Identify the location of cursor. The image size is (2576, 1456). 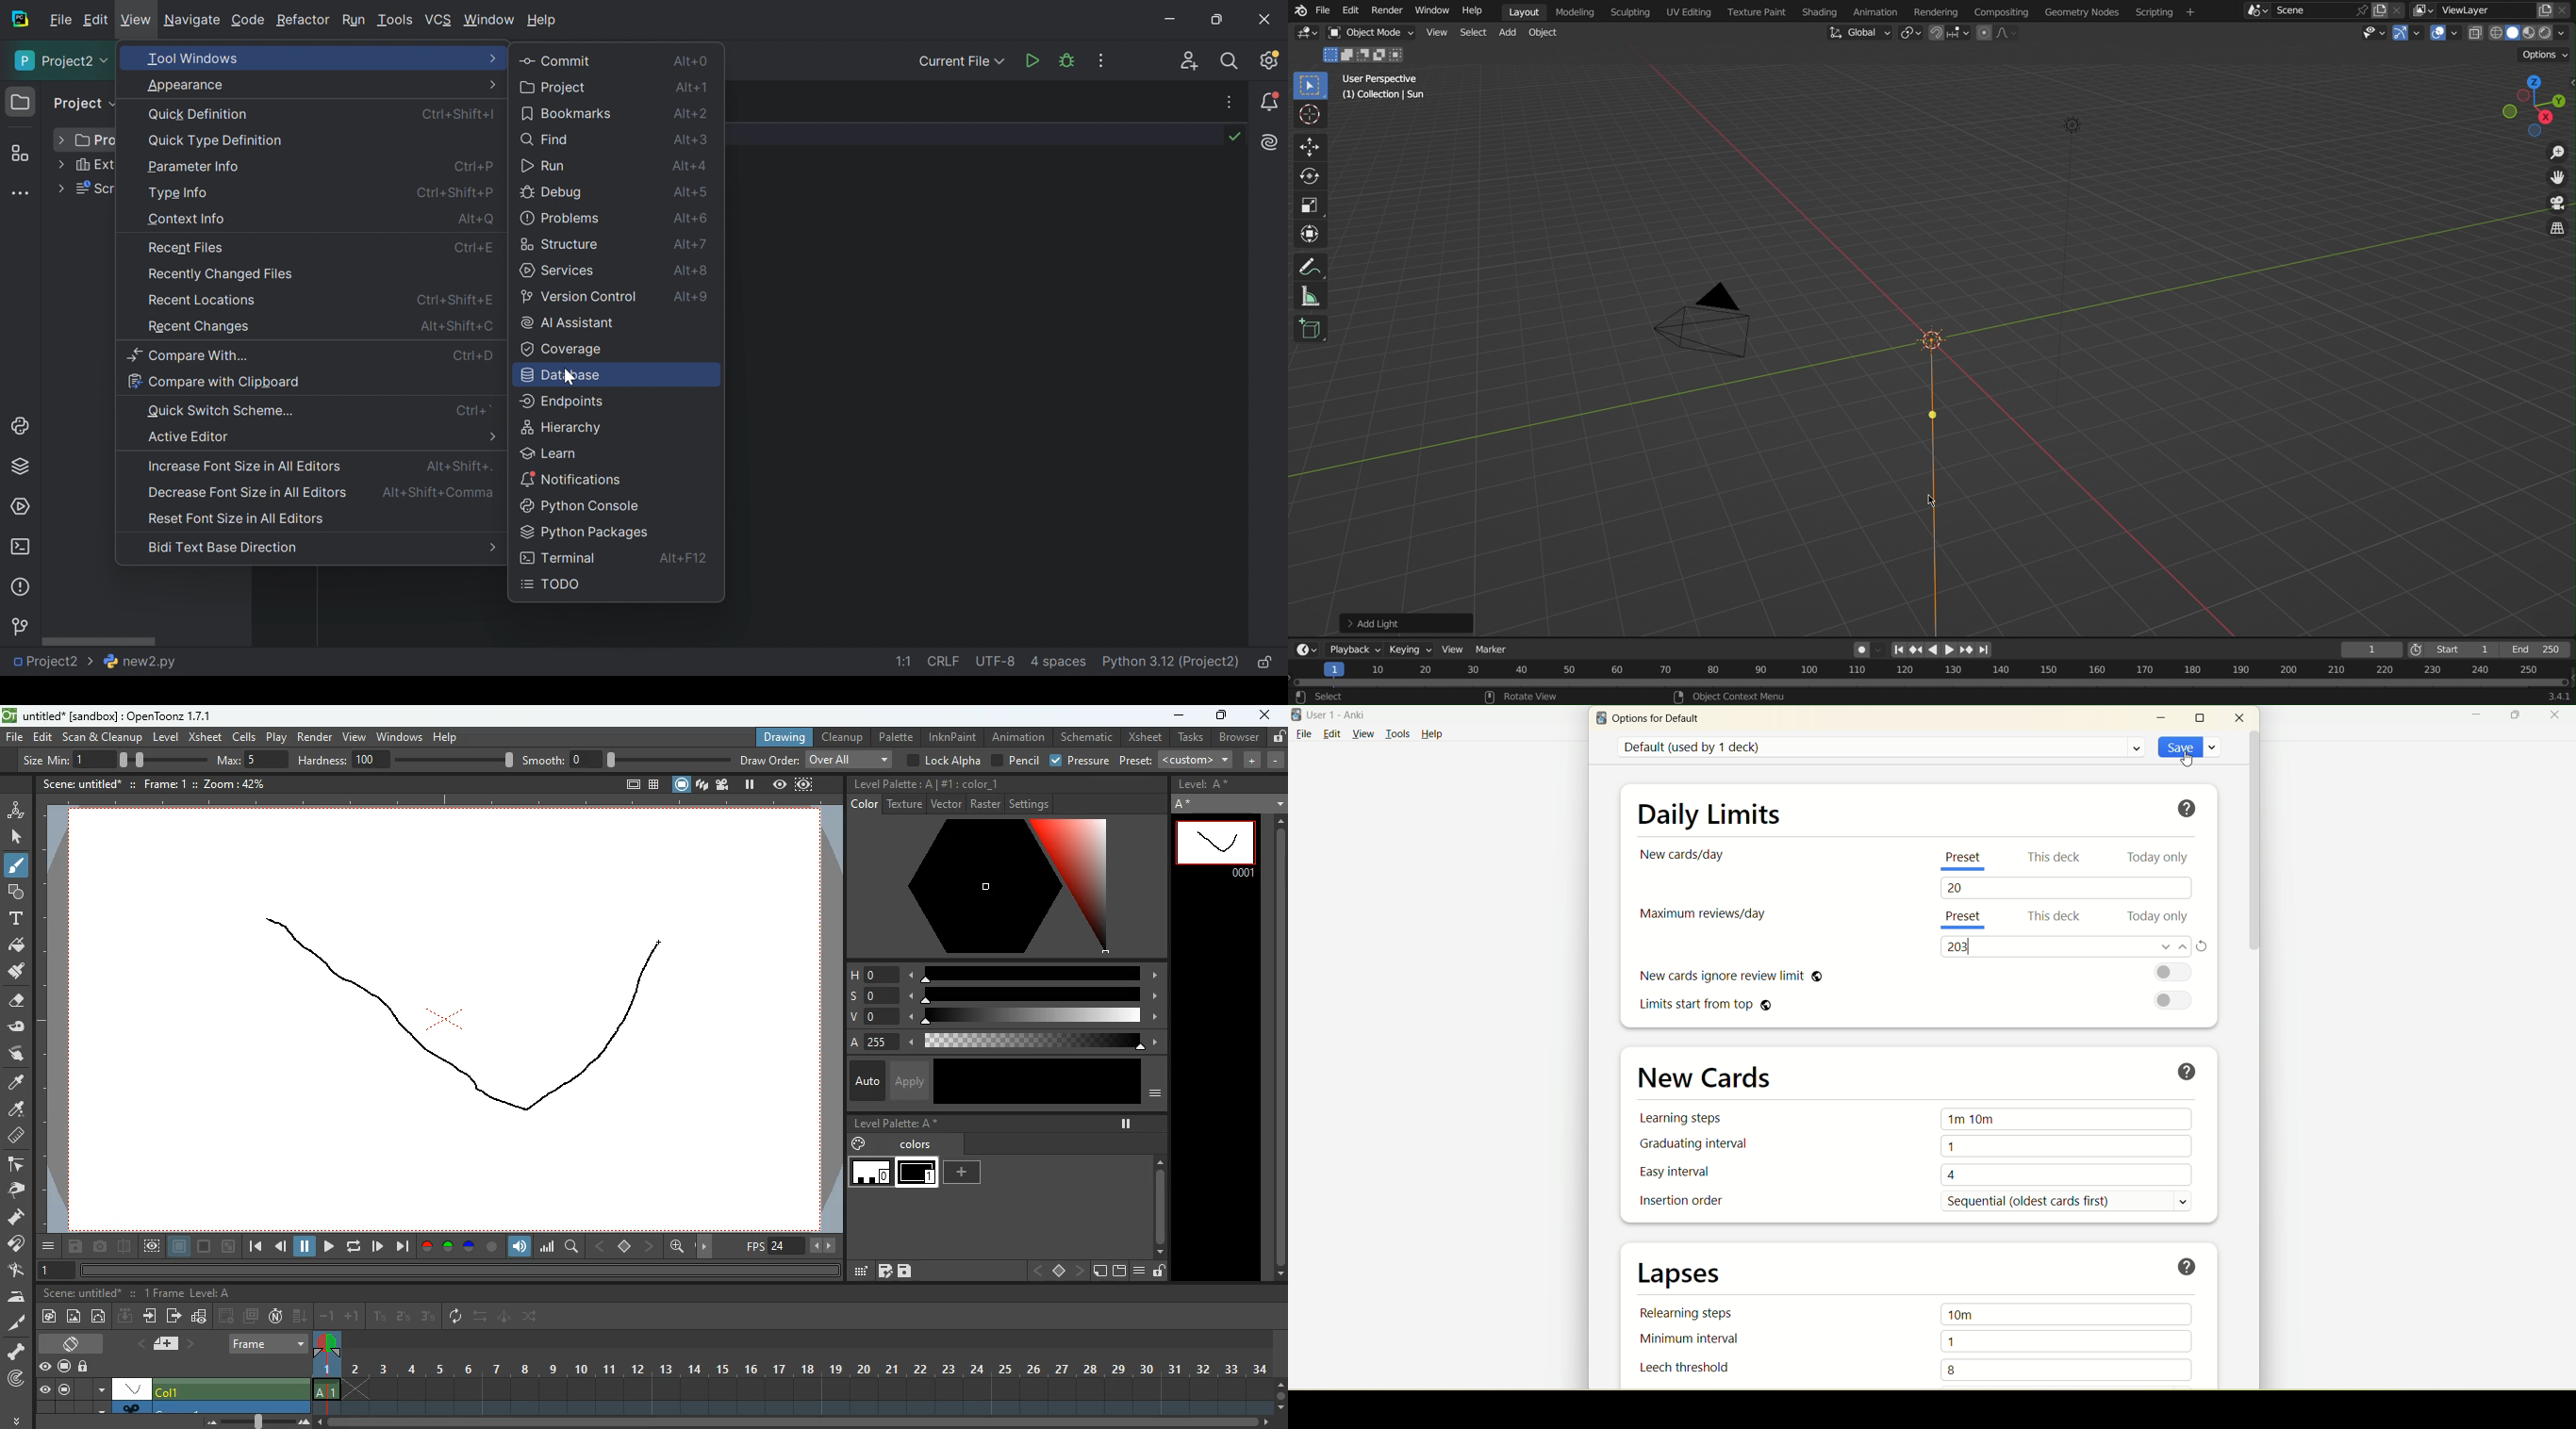
(2188, 761).